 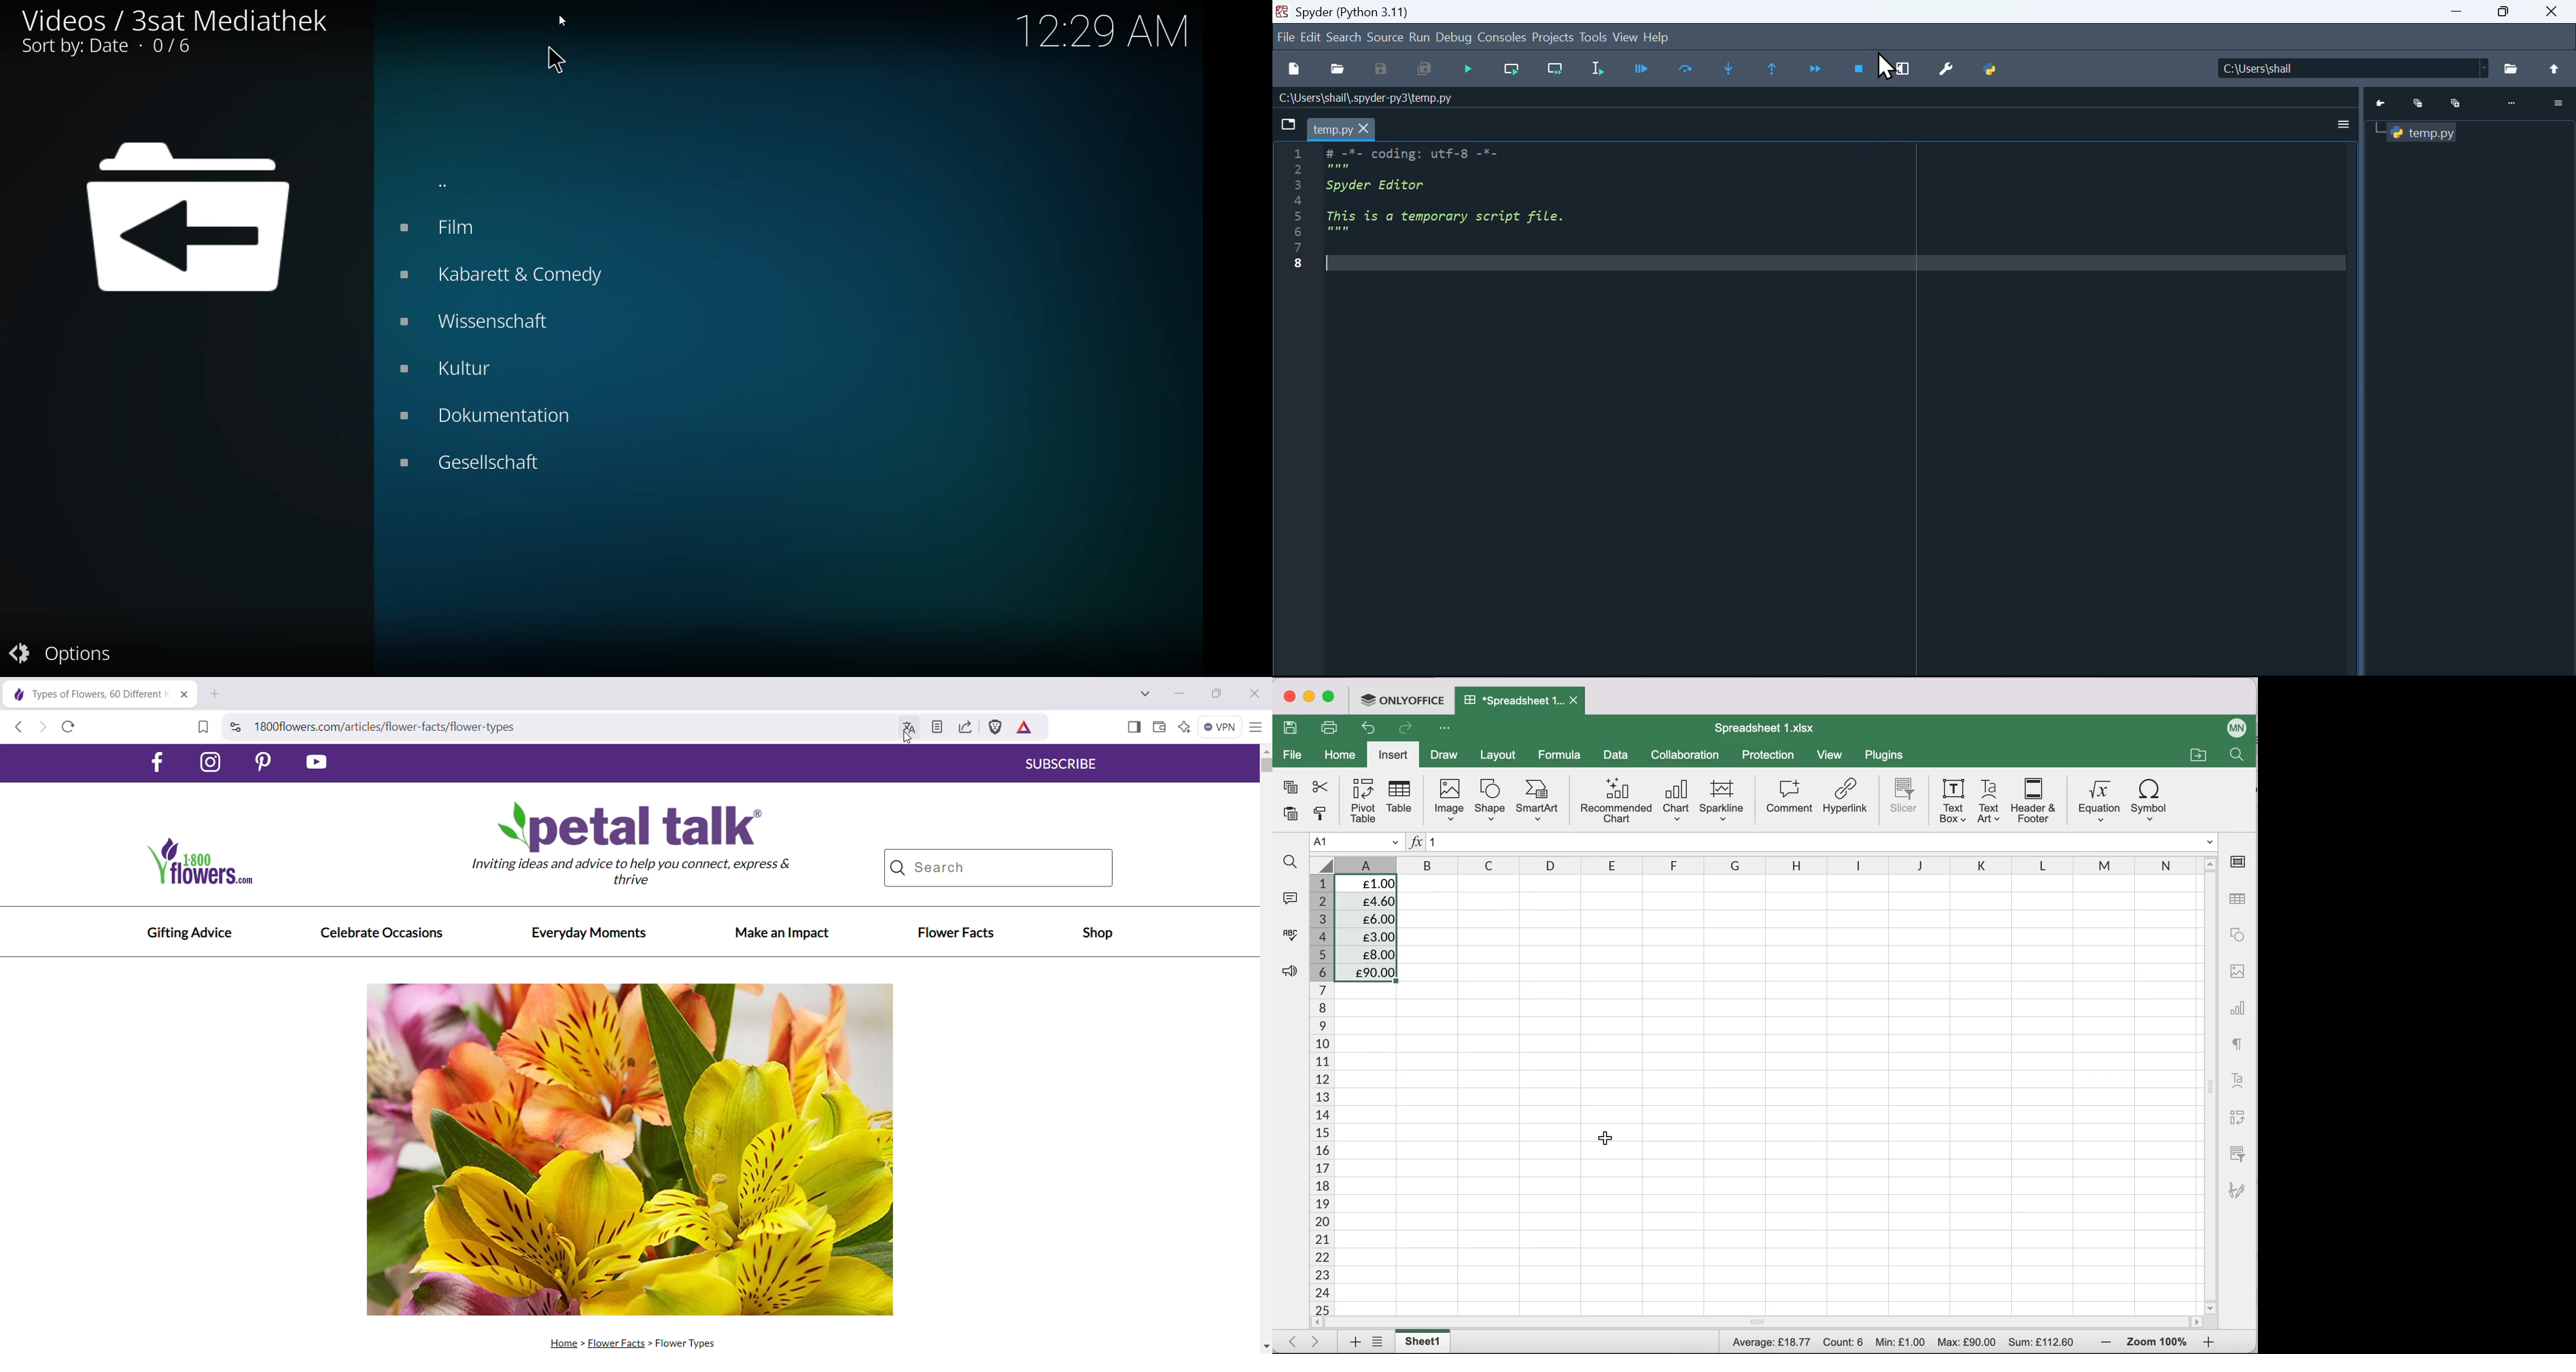 What do you see at coordinates (1455, 37) in the screenshot?
I see `Debug` at bounding box center [1455, 37].